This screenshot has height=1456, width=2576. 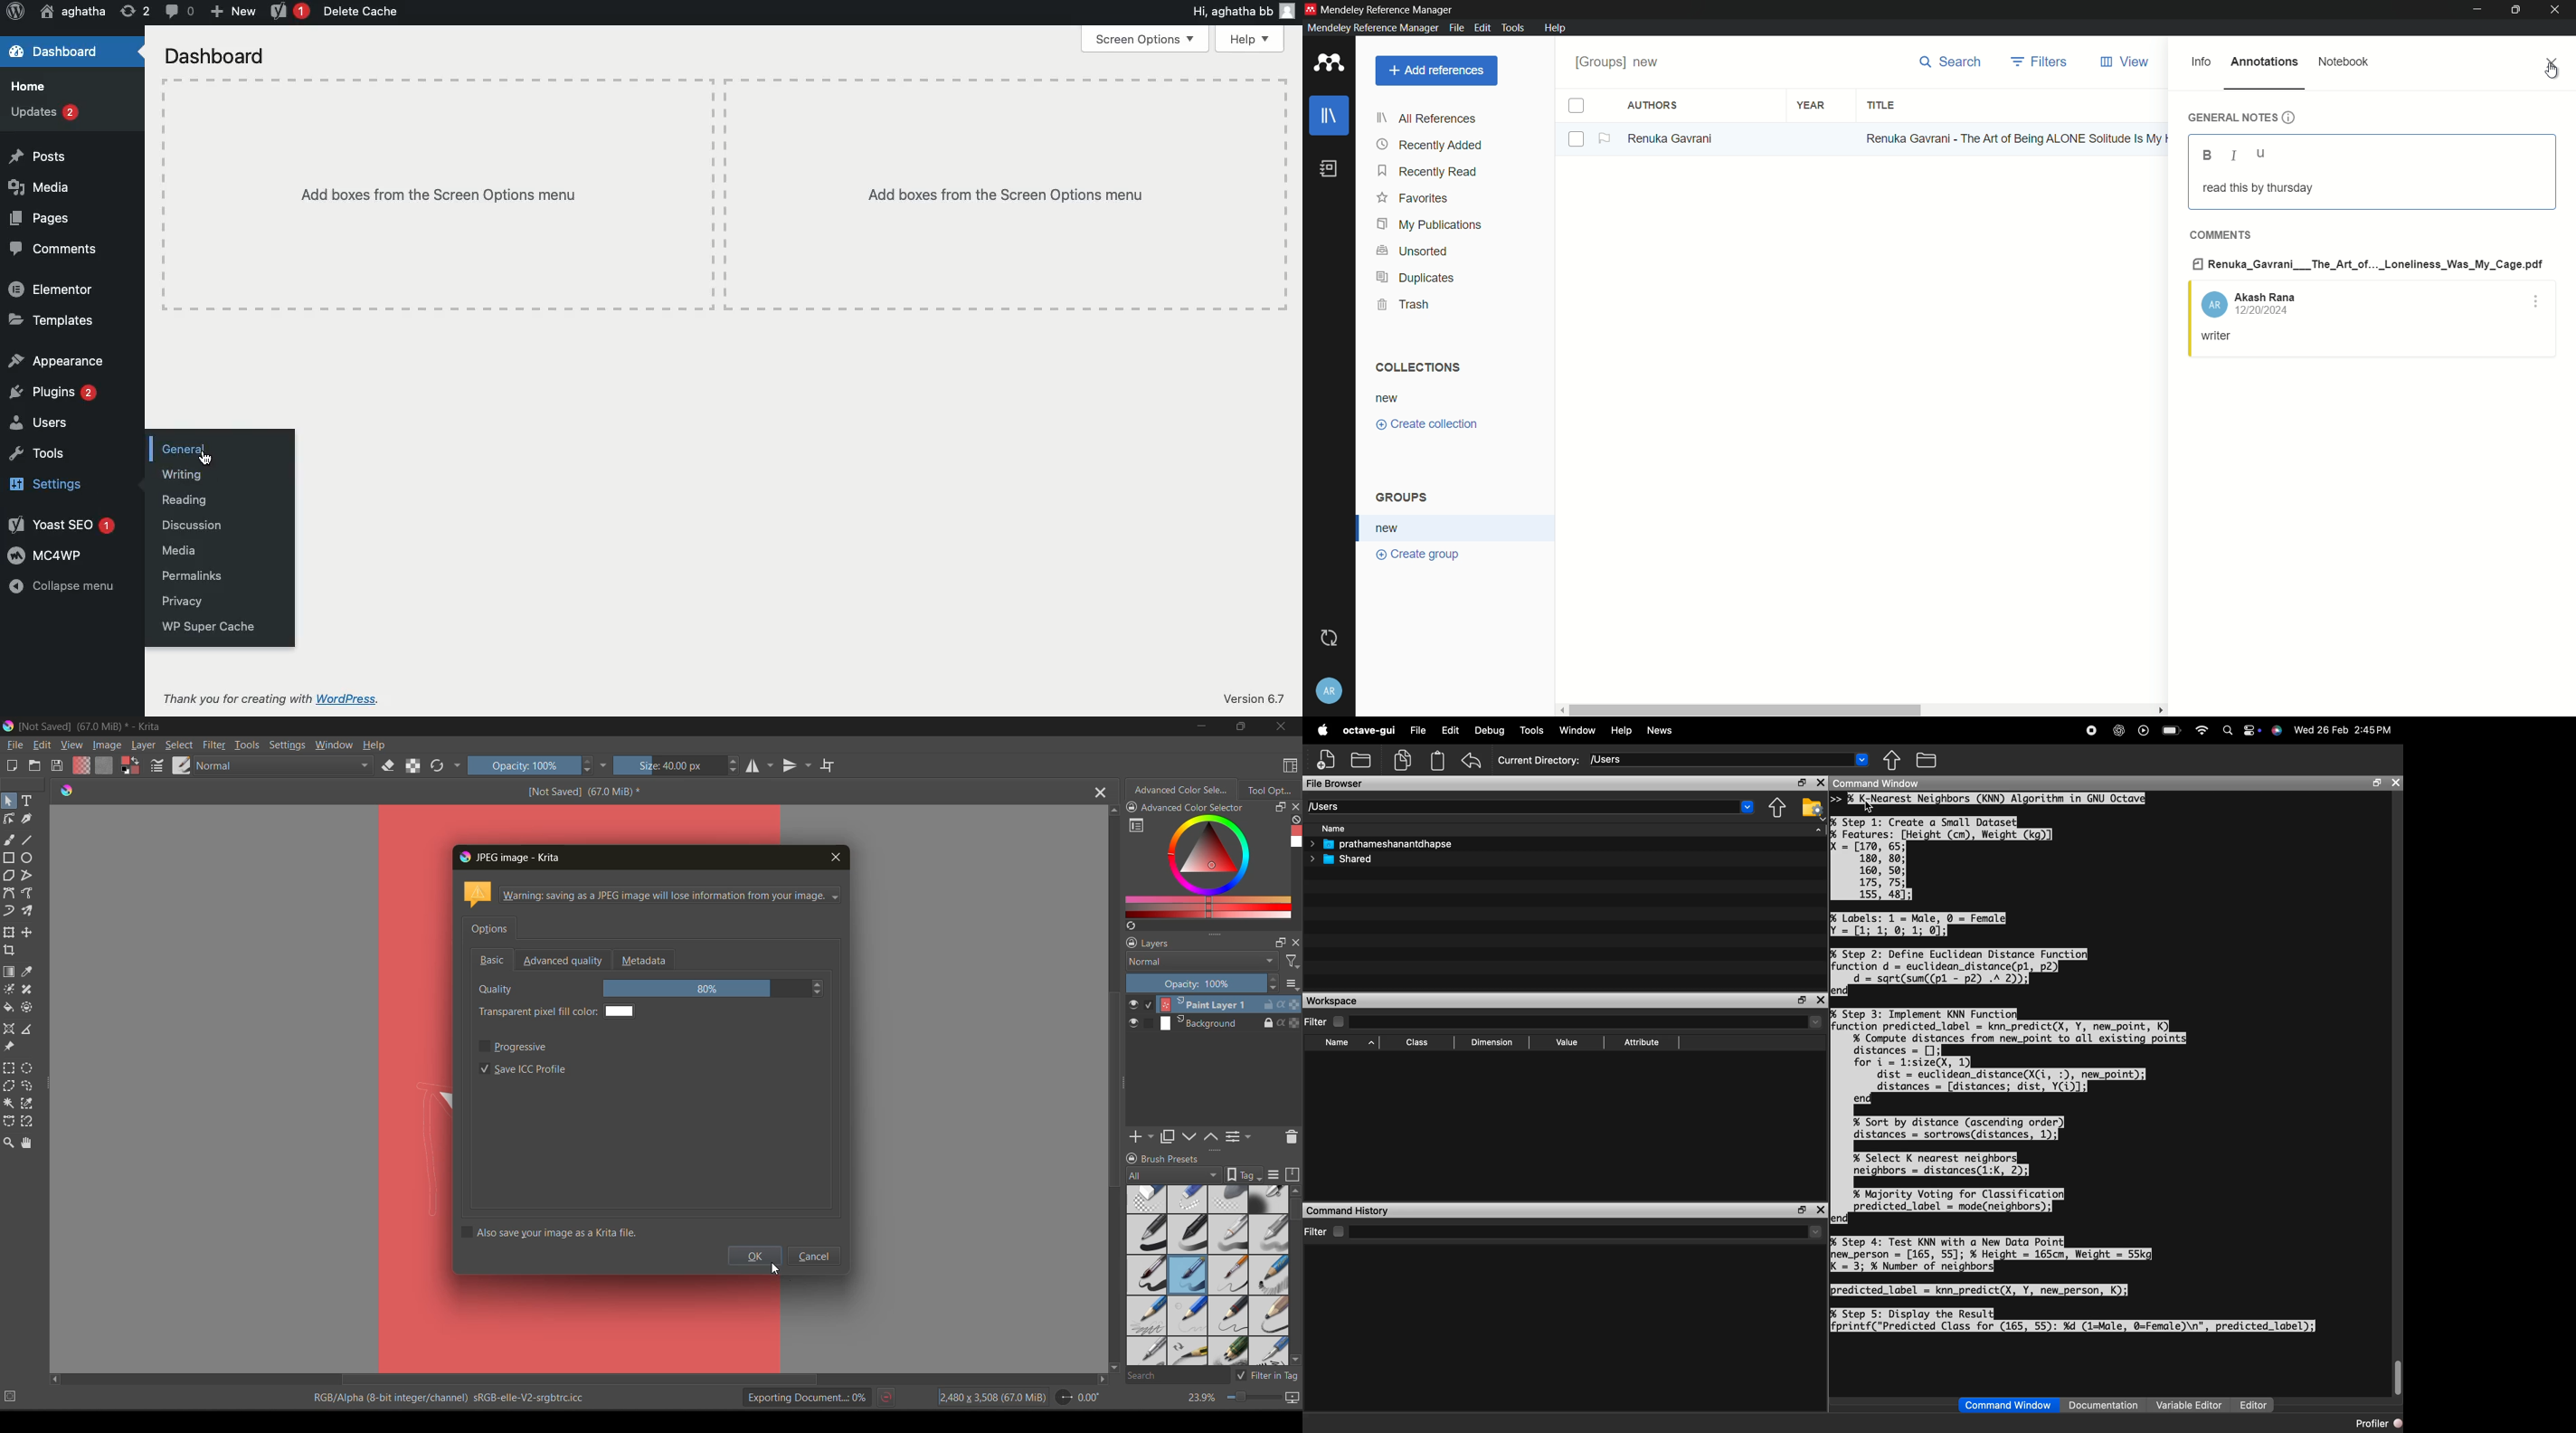 What do you see at coordinates (1294, 944) in the screenshot?
I see `close` at bounding box center [1294, 944].